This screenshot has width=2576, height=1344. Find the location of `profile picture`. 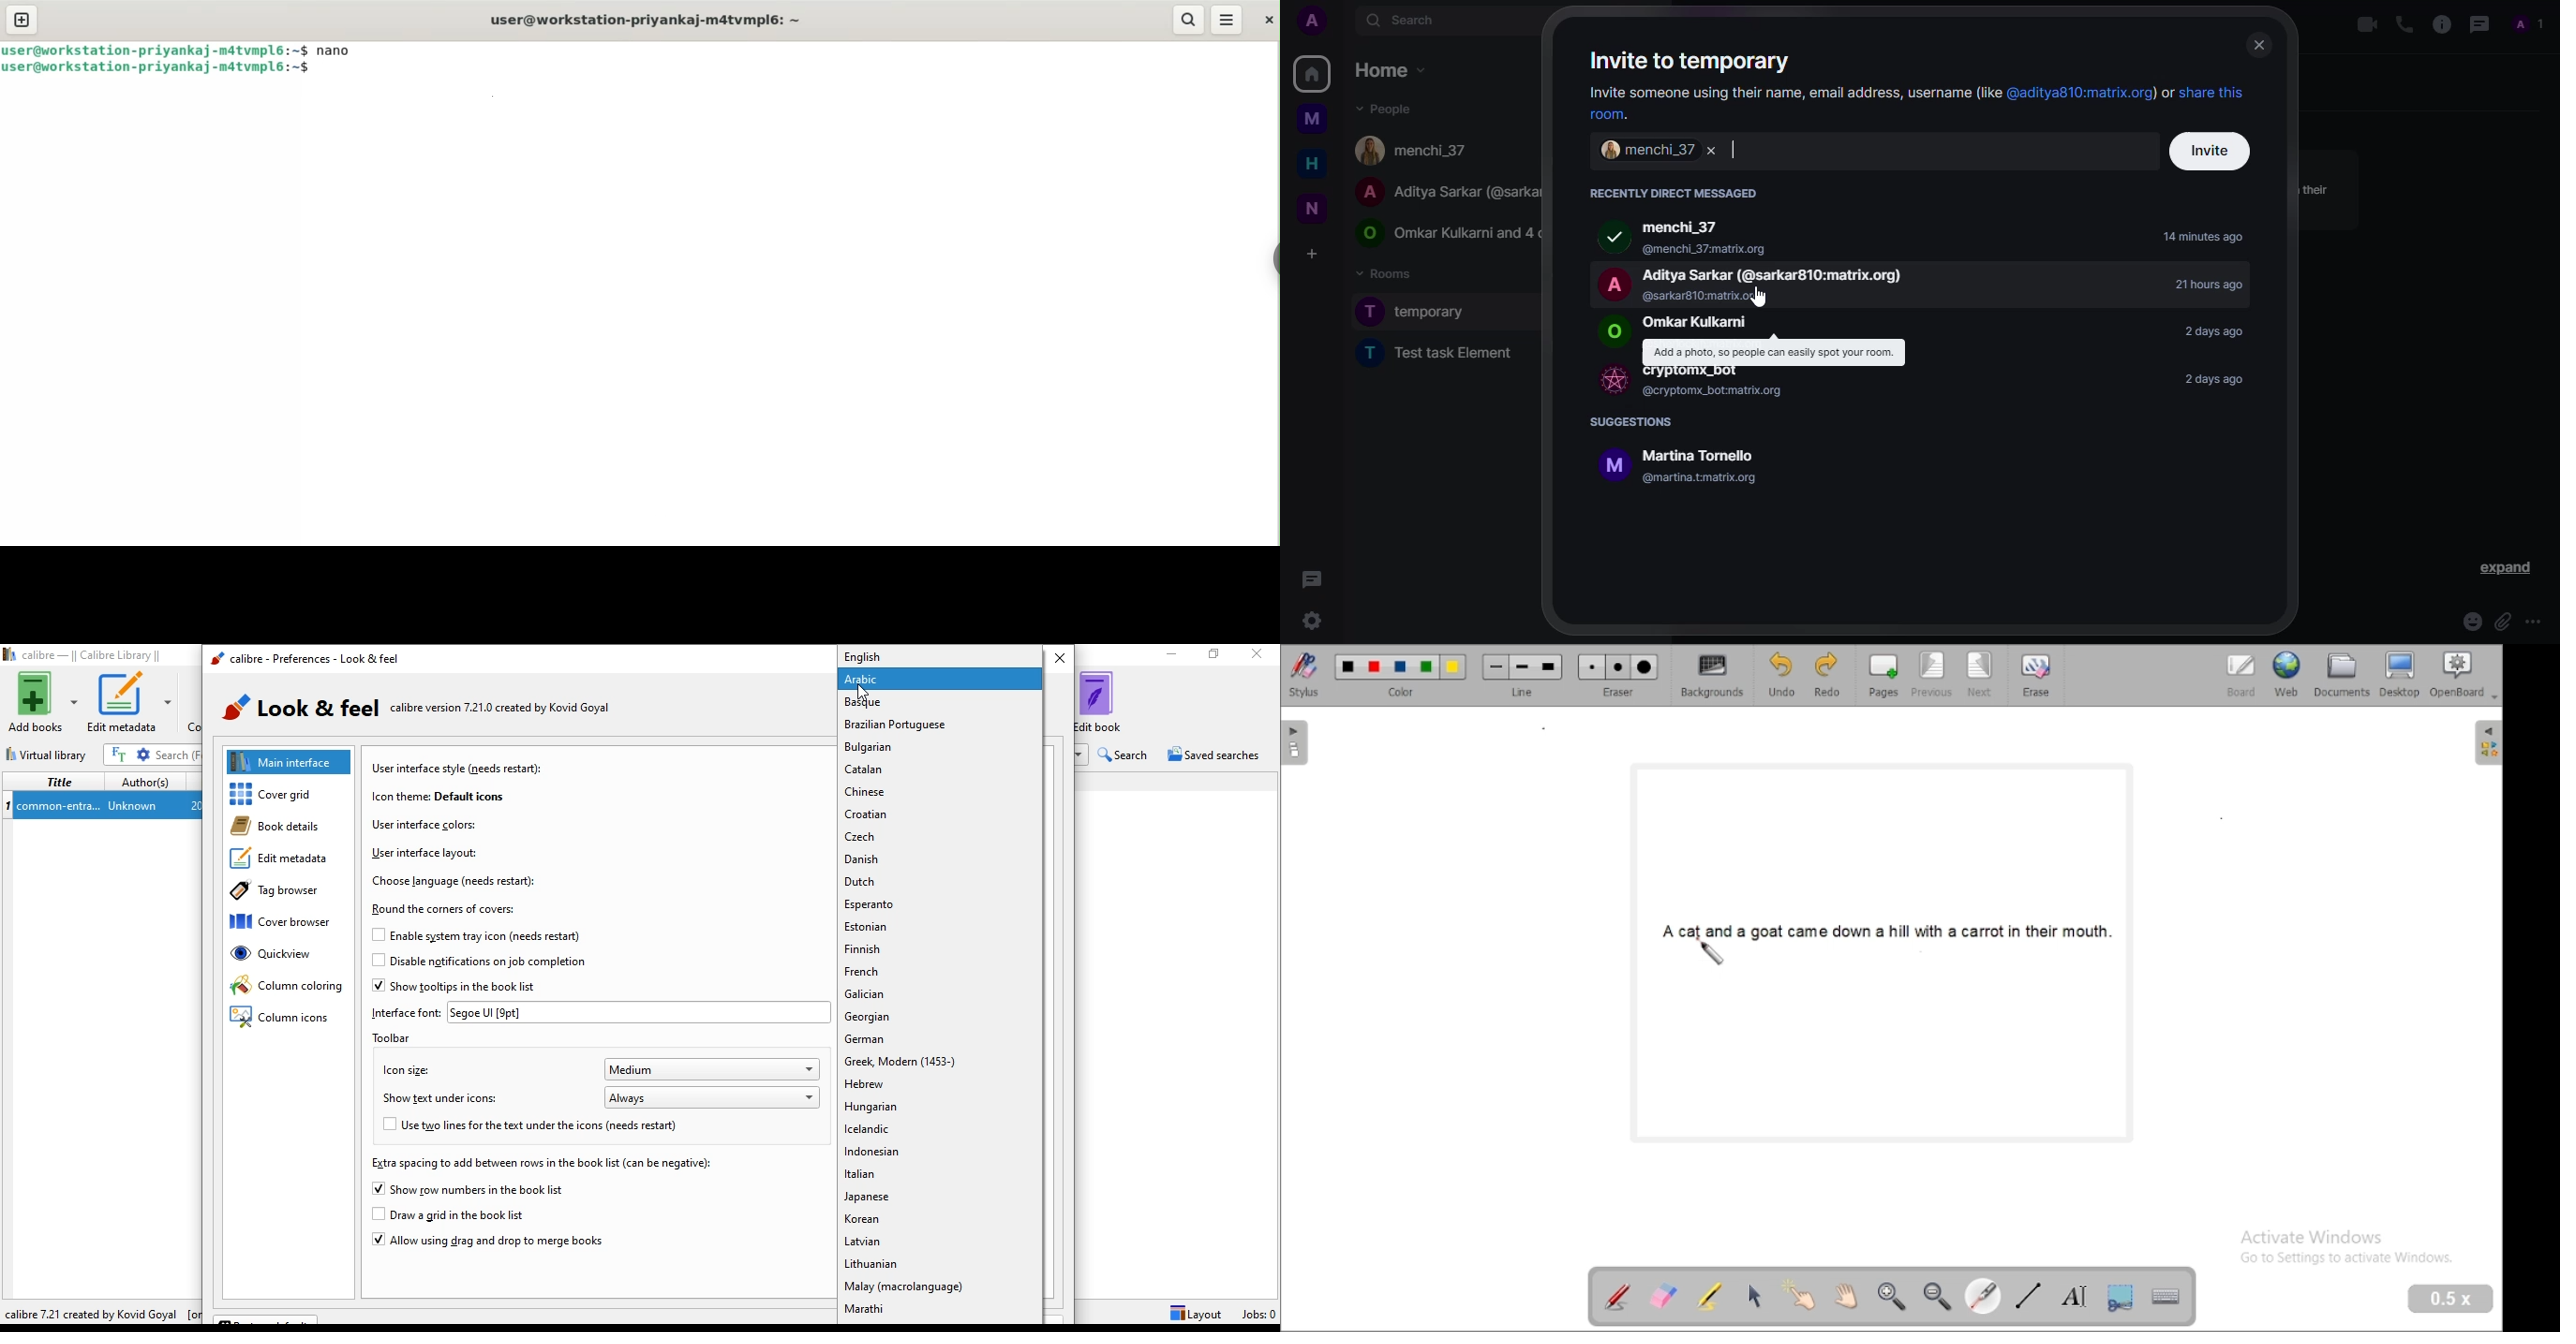

profile picture is located at coordinates (1608, 283).